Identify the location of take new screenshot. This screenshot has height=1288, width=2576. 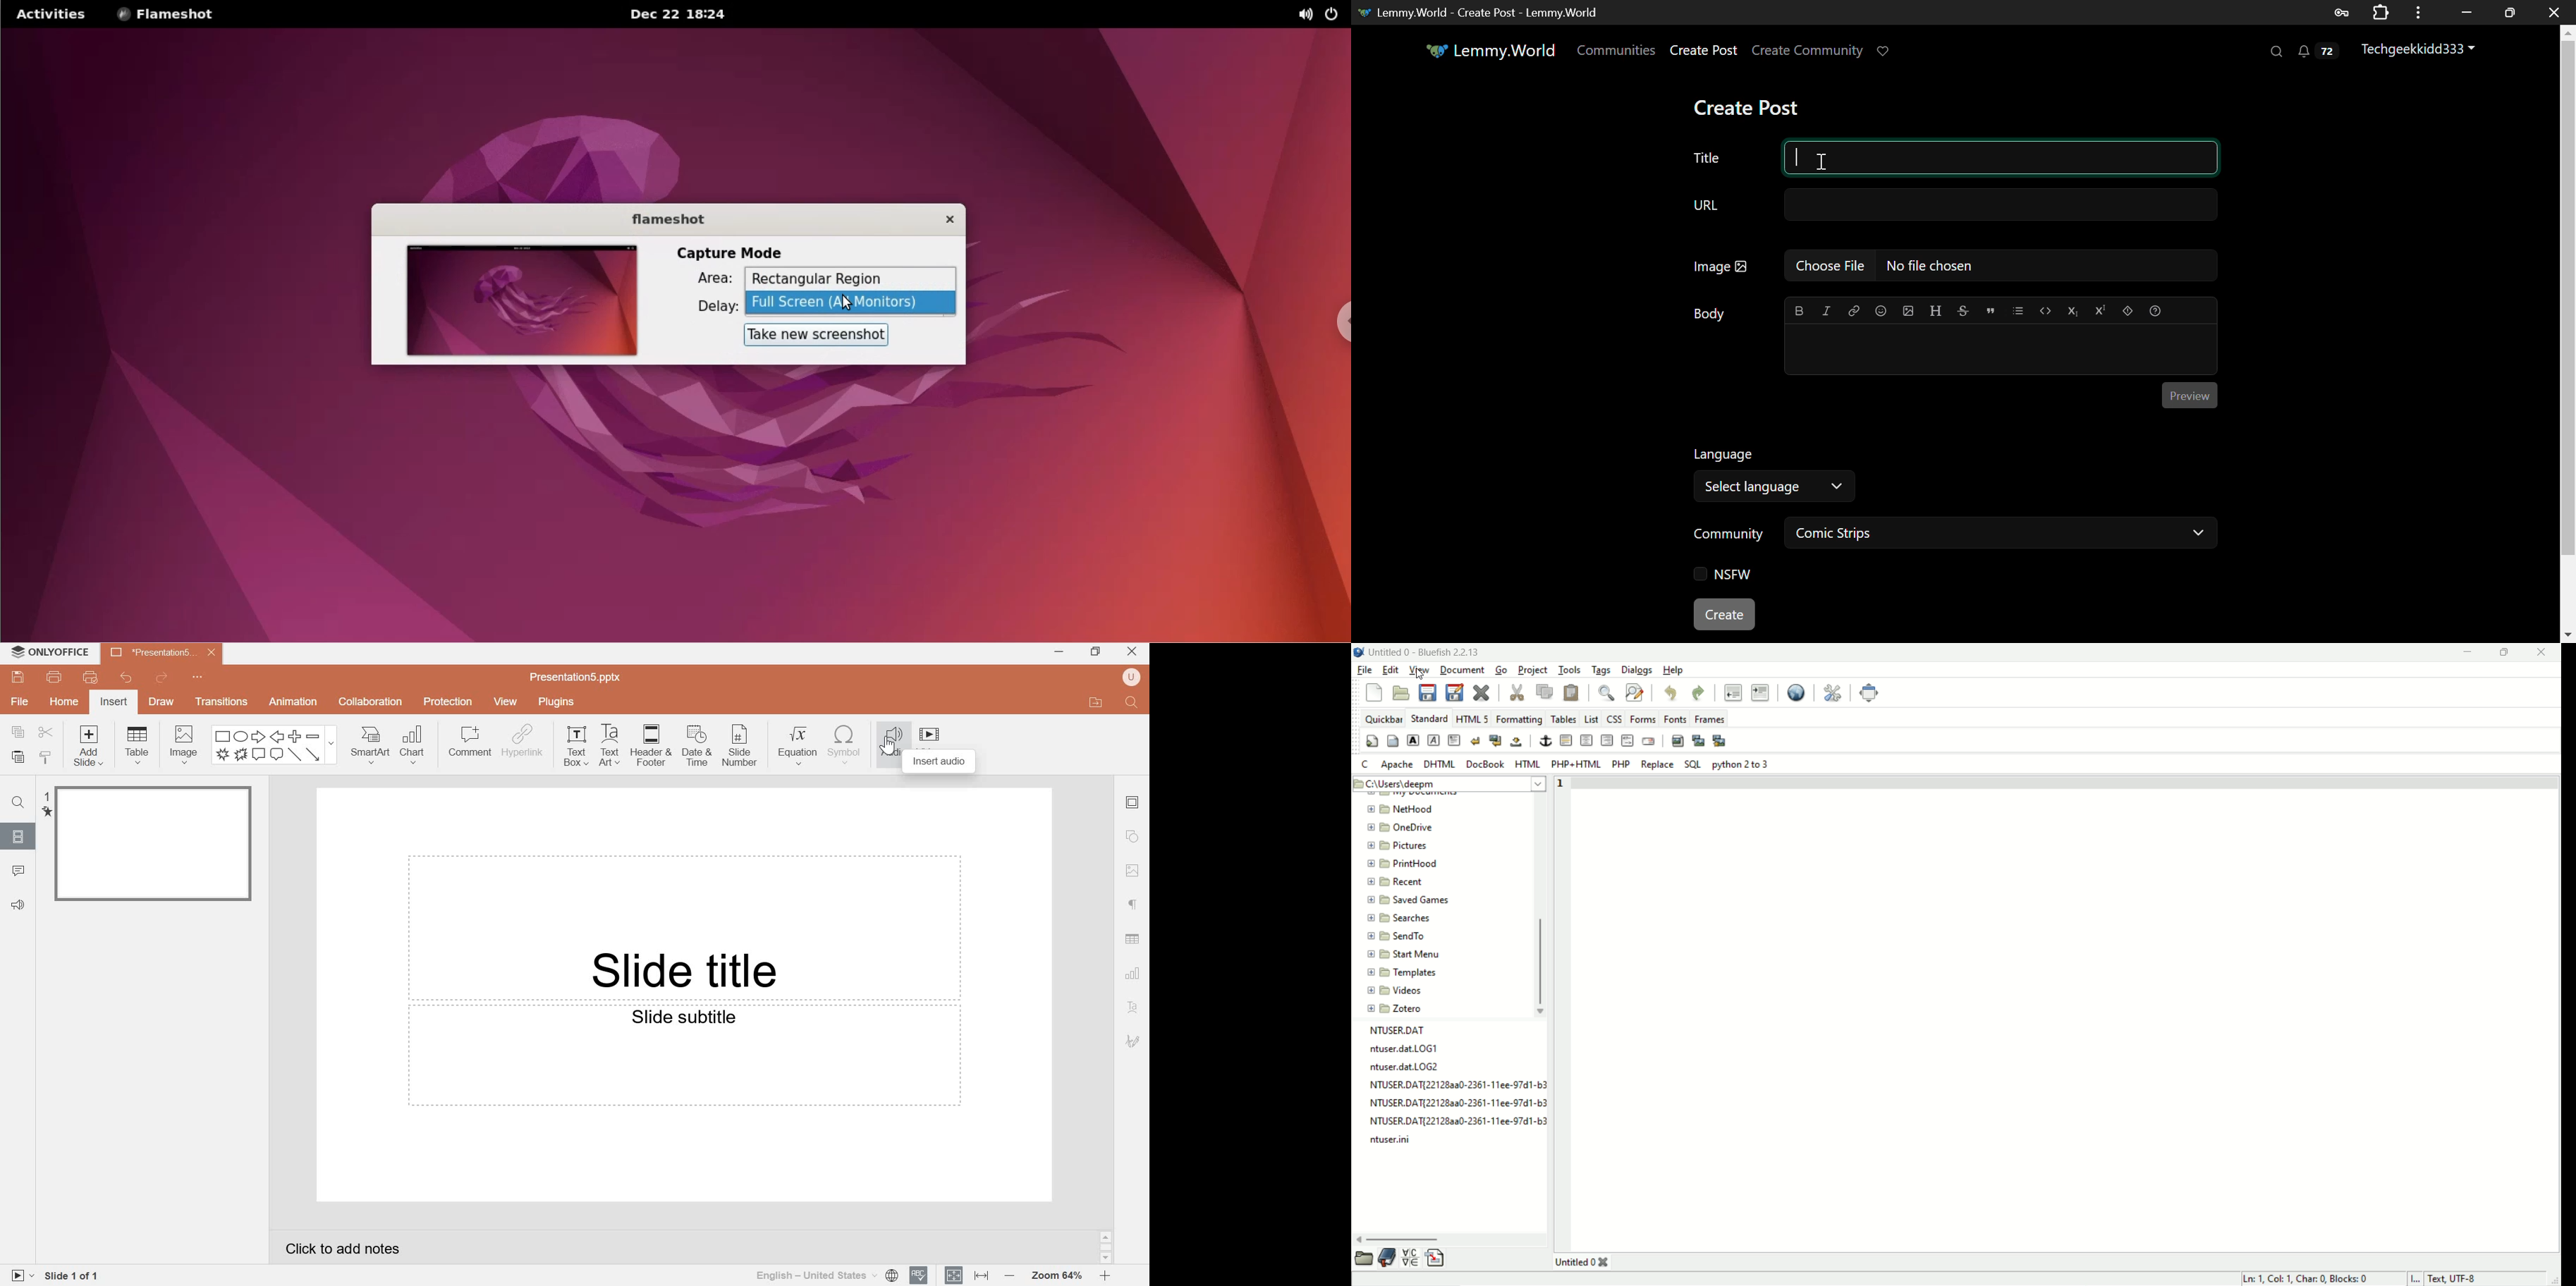
(817, 336).